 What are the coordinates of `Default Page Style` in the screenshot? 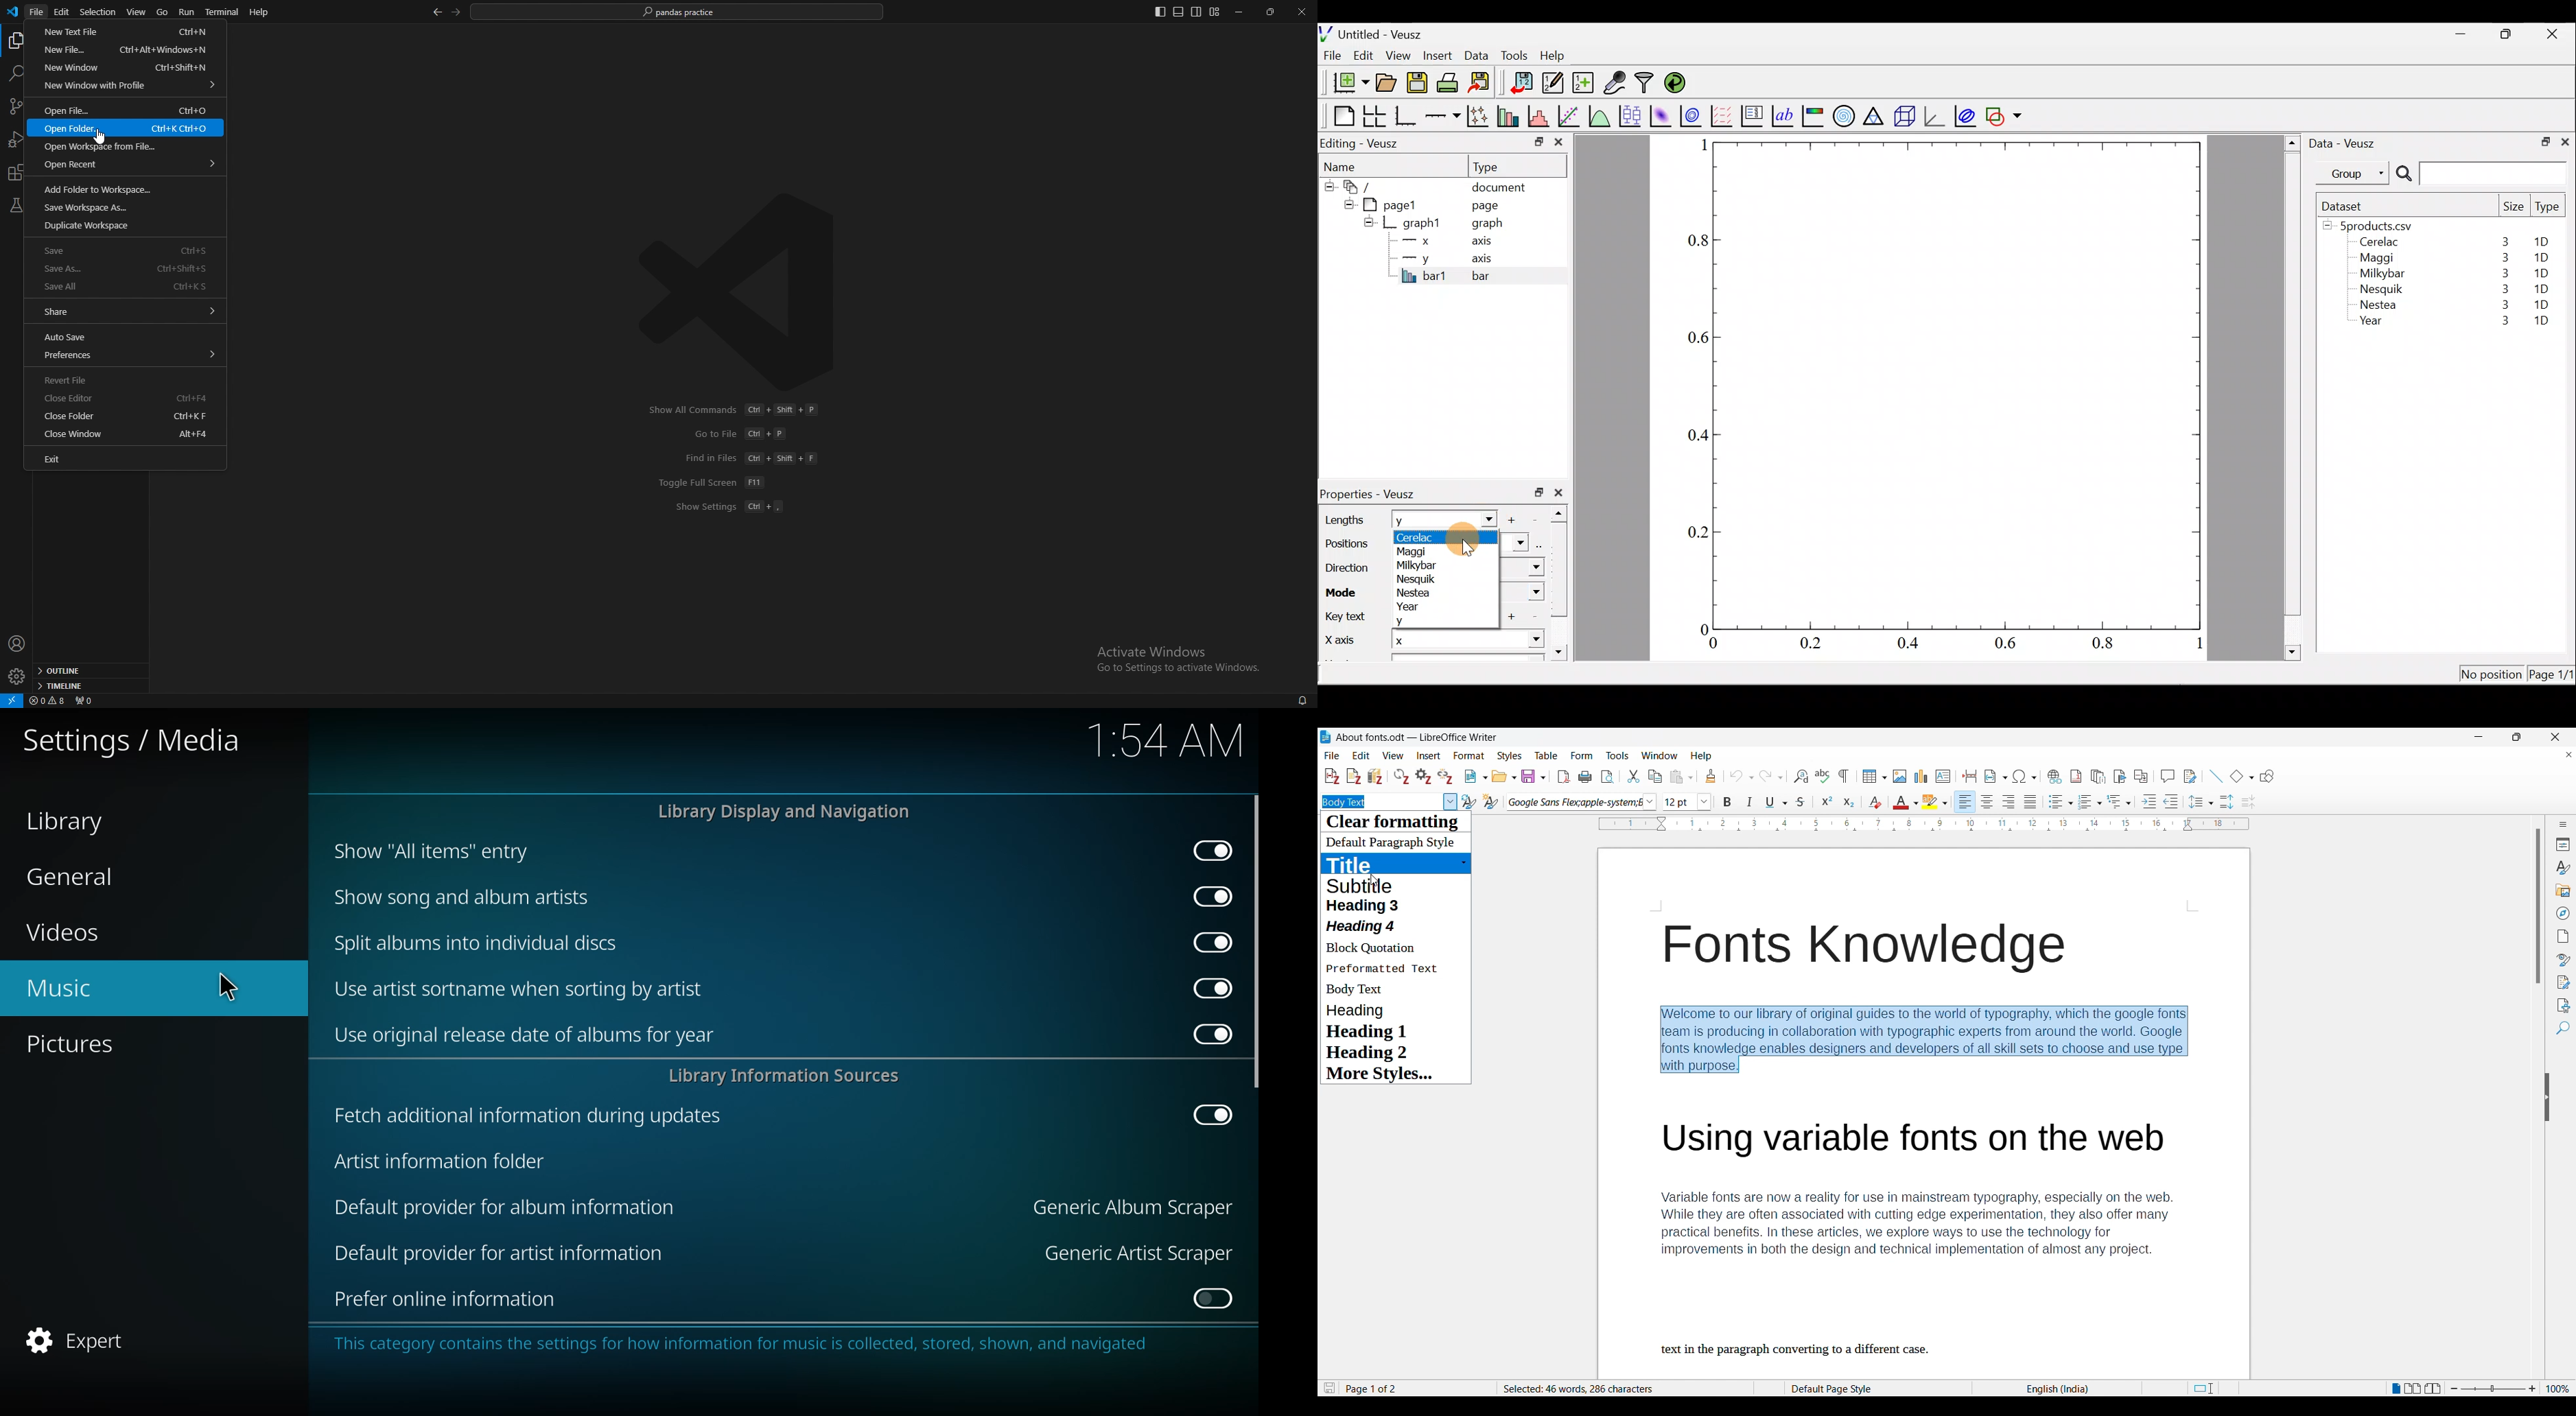 It's located at (1835, 1389).